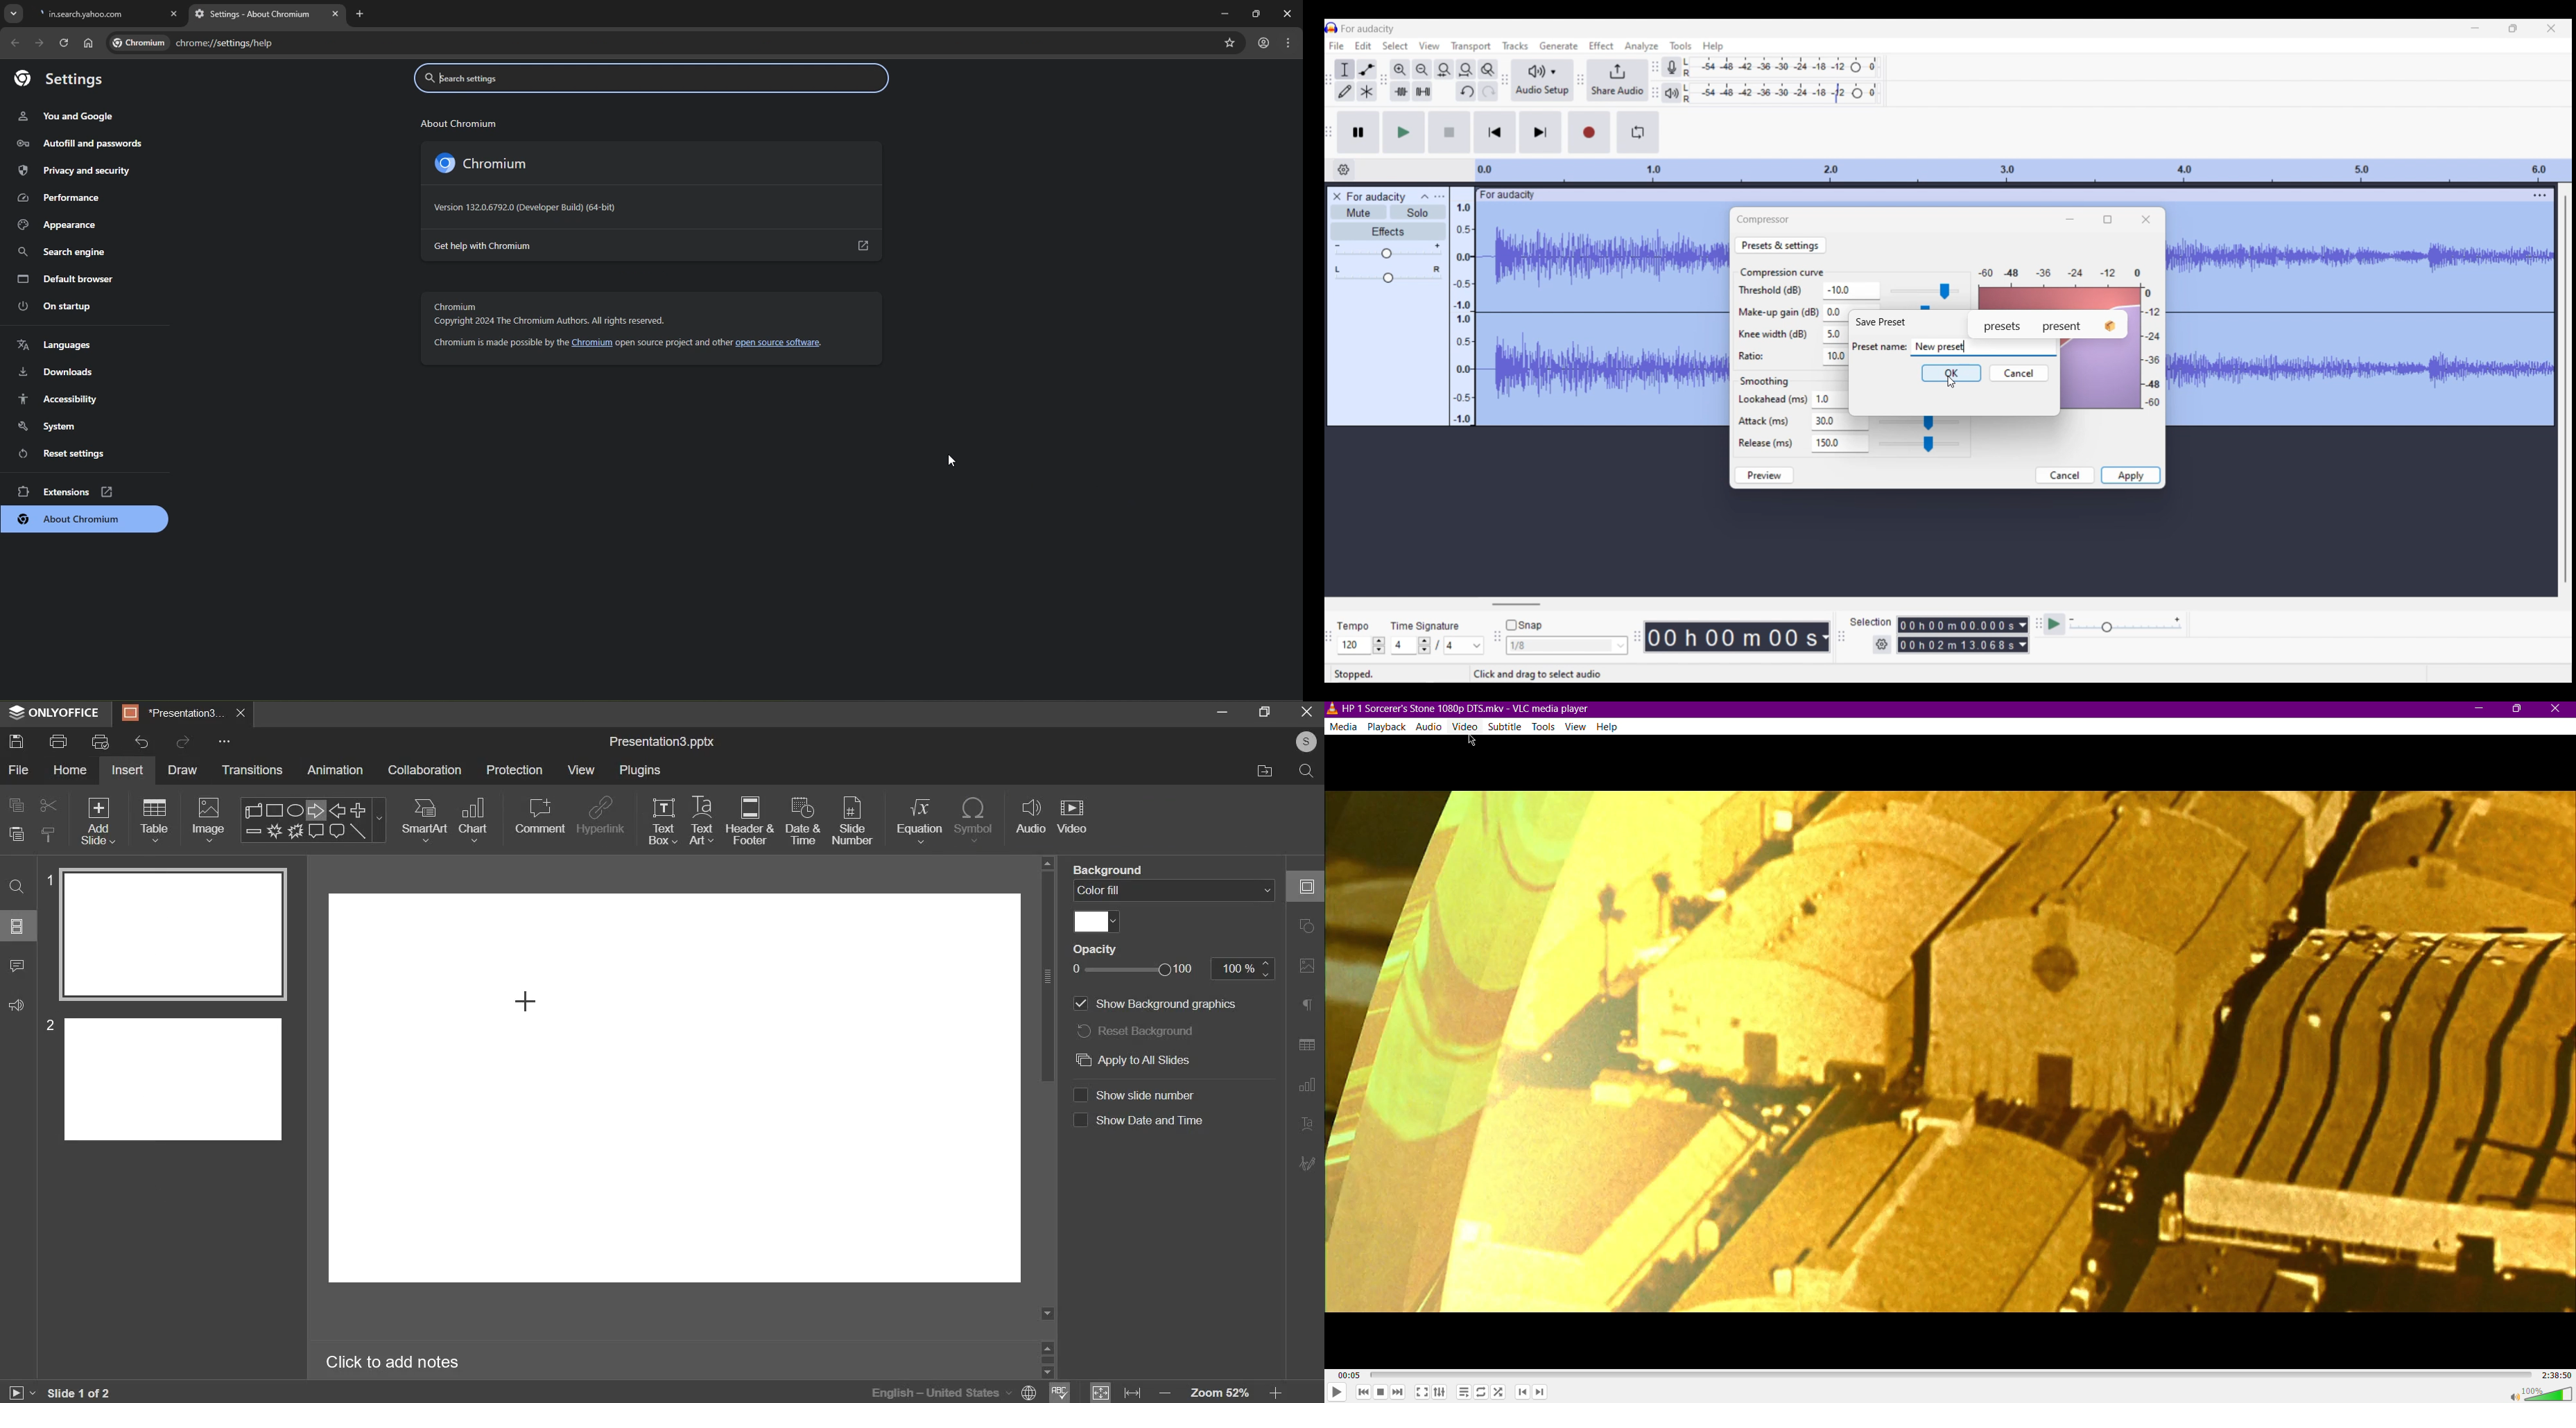 This screenshot has width=2576, height=1428. What do you see at coordinates (156, 820) in the screenshot?
I see `table` at bounding box center [156, 820].